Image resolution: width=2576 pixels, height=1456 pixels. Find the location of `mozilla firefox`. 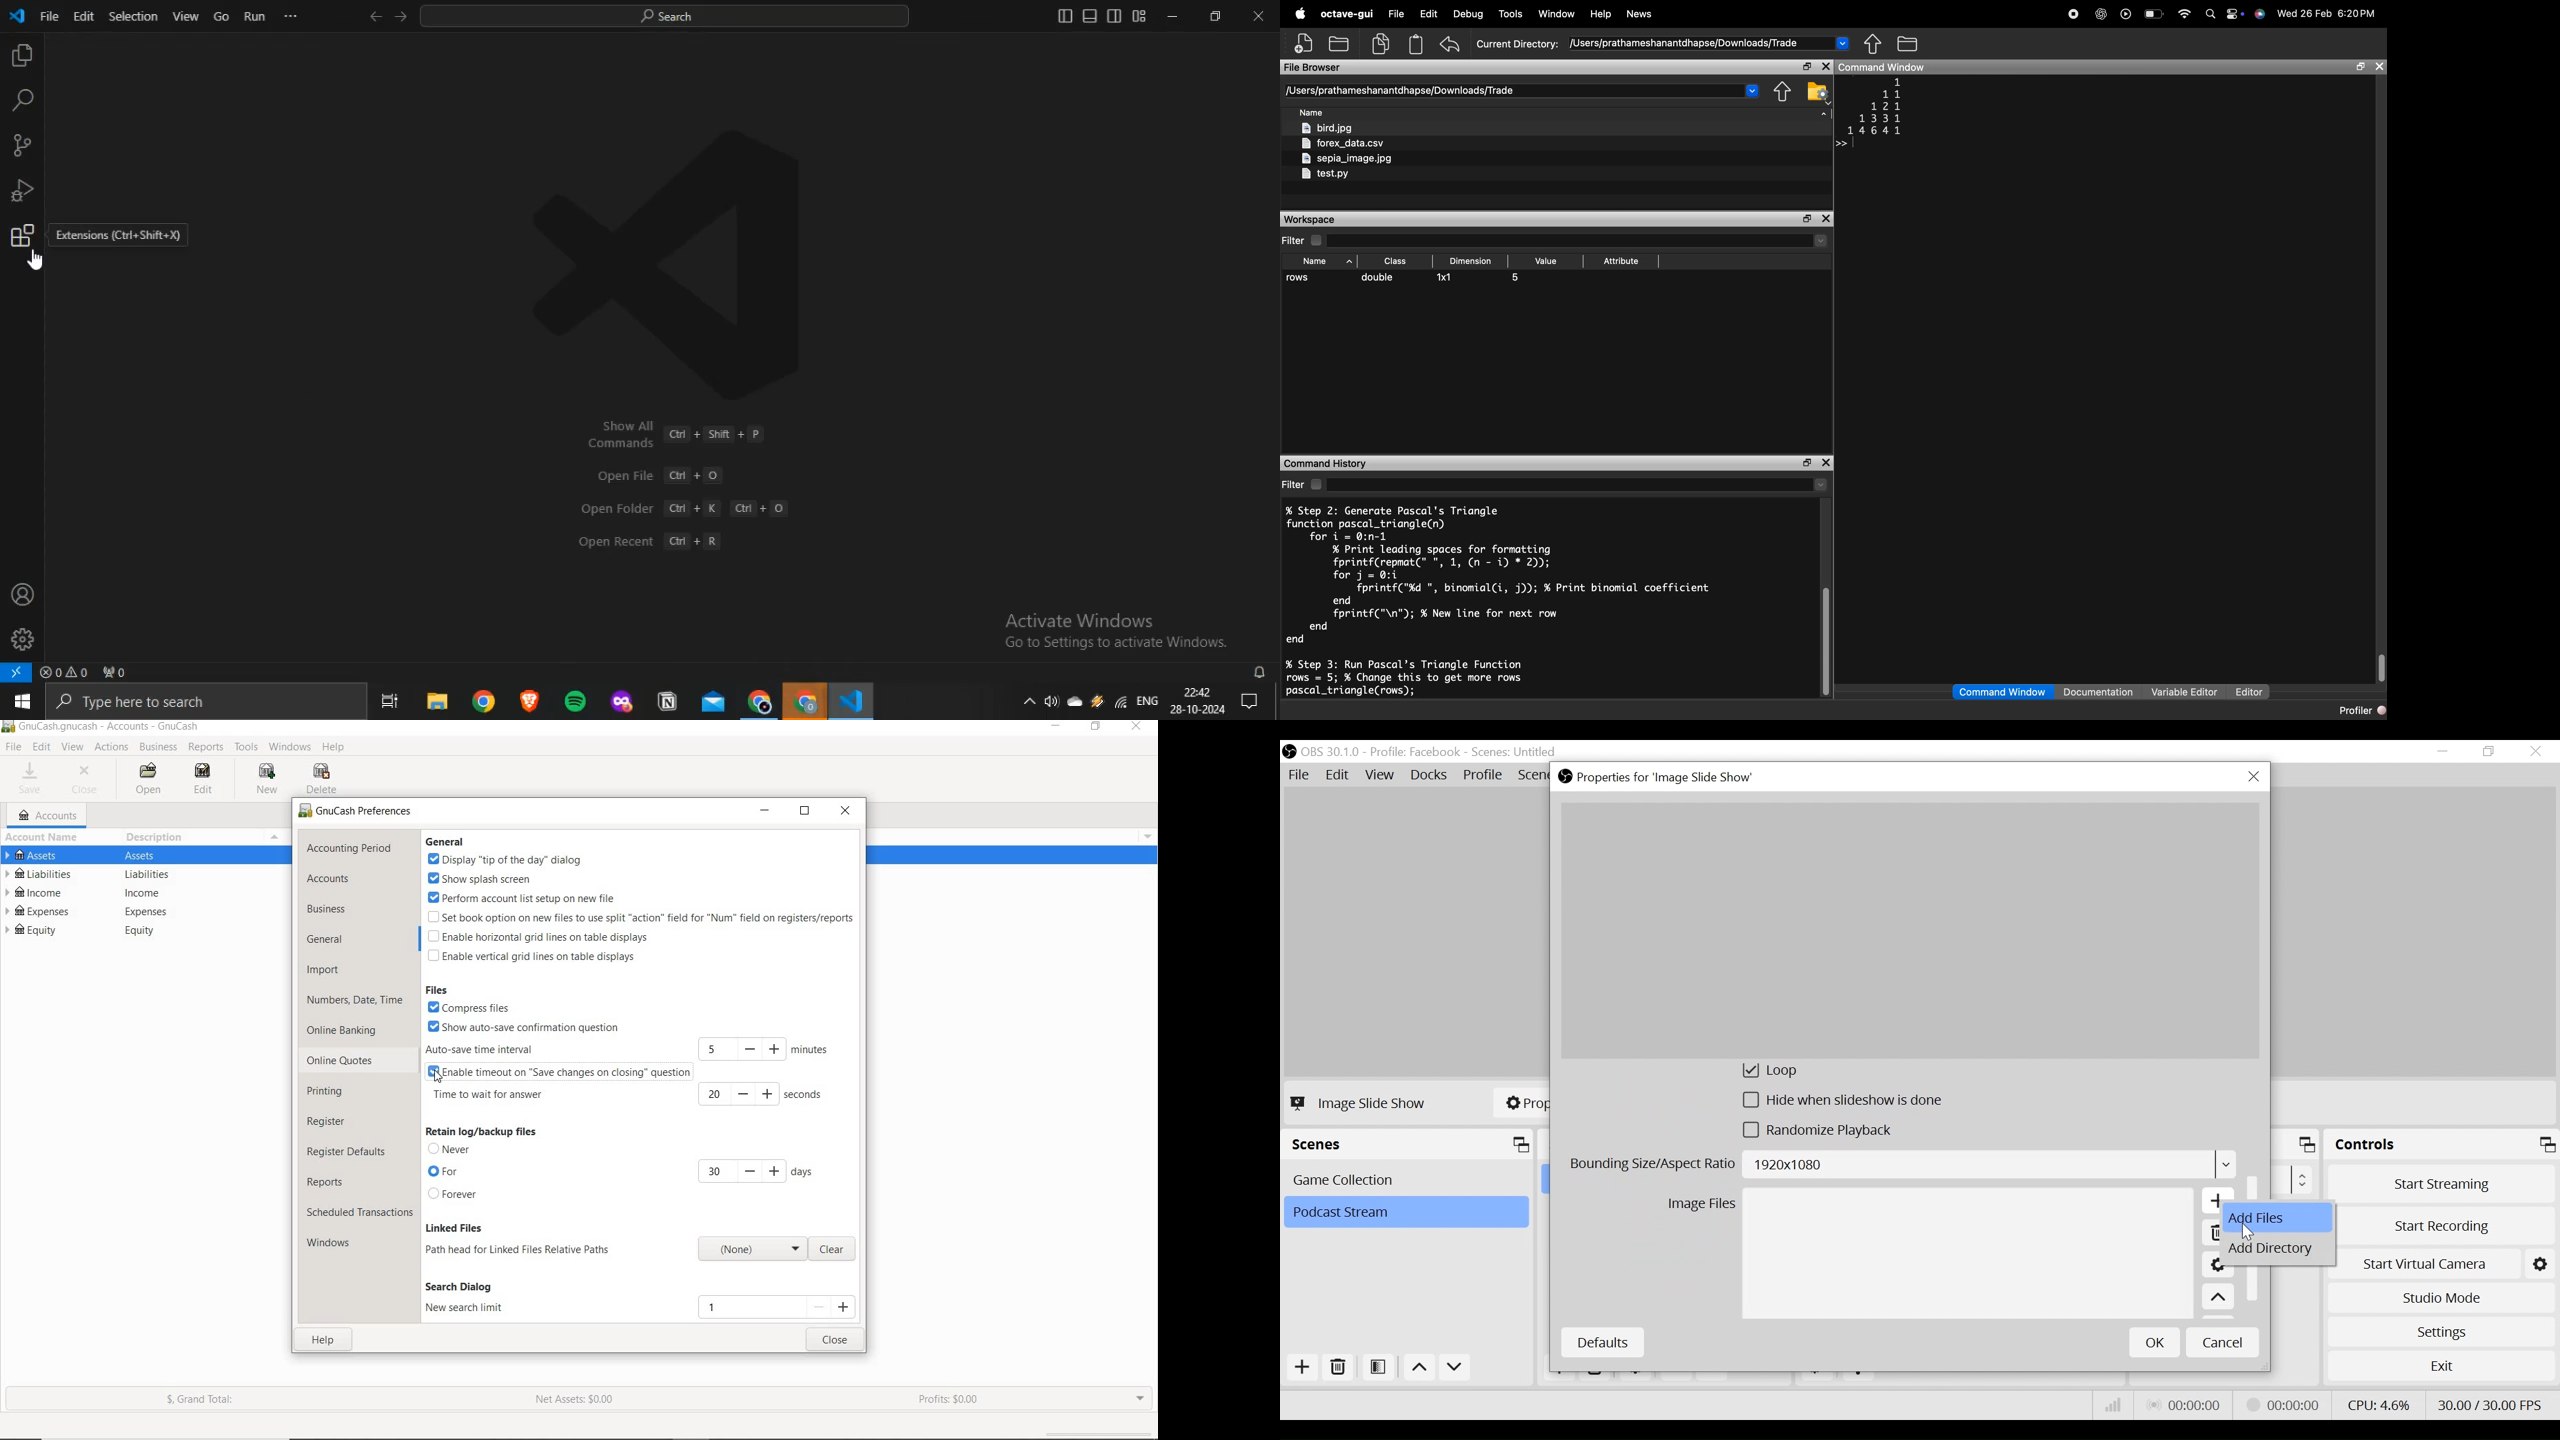

mozilla firefox is located at coordinates (622, 700).